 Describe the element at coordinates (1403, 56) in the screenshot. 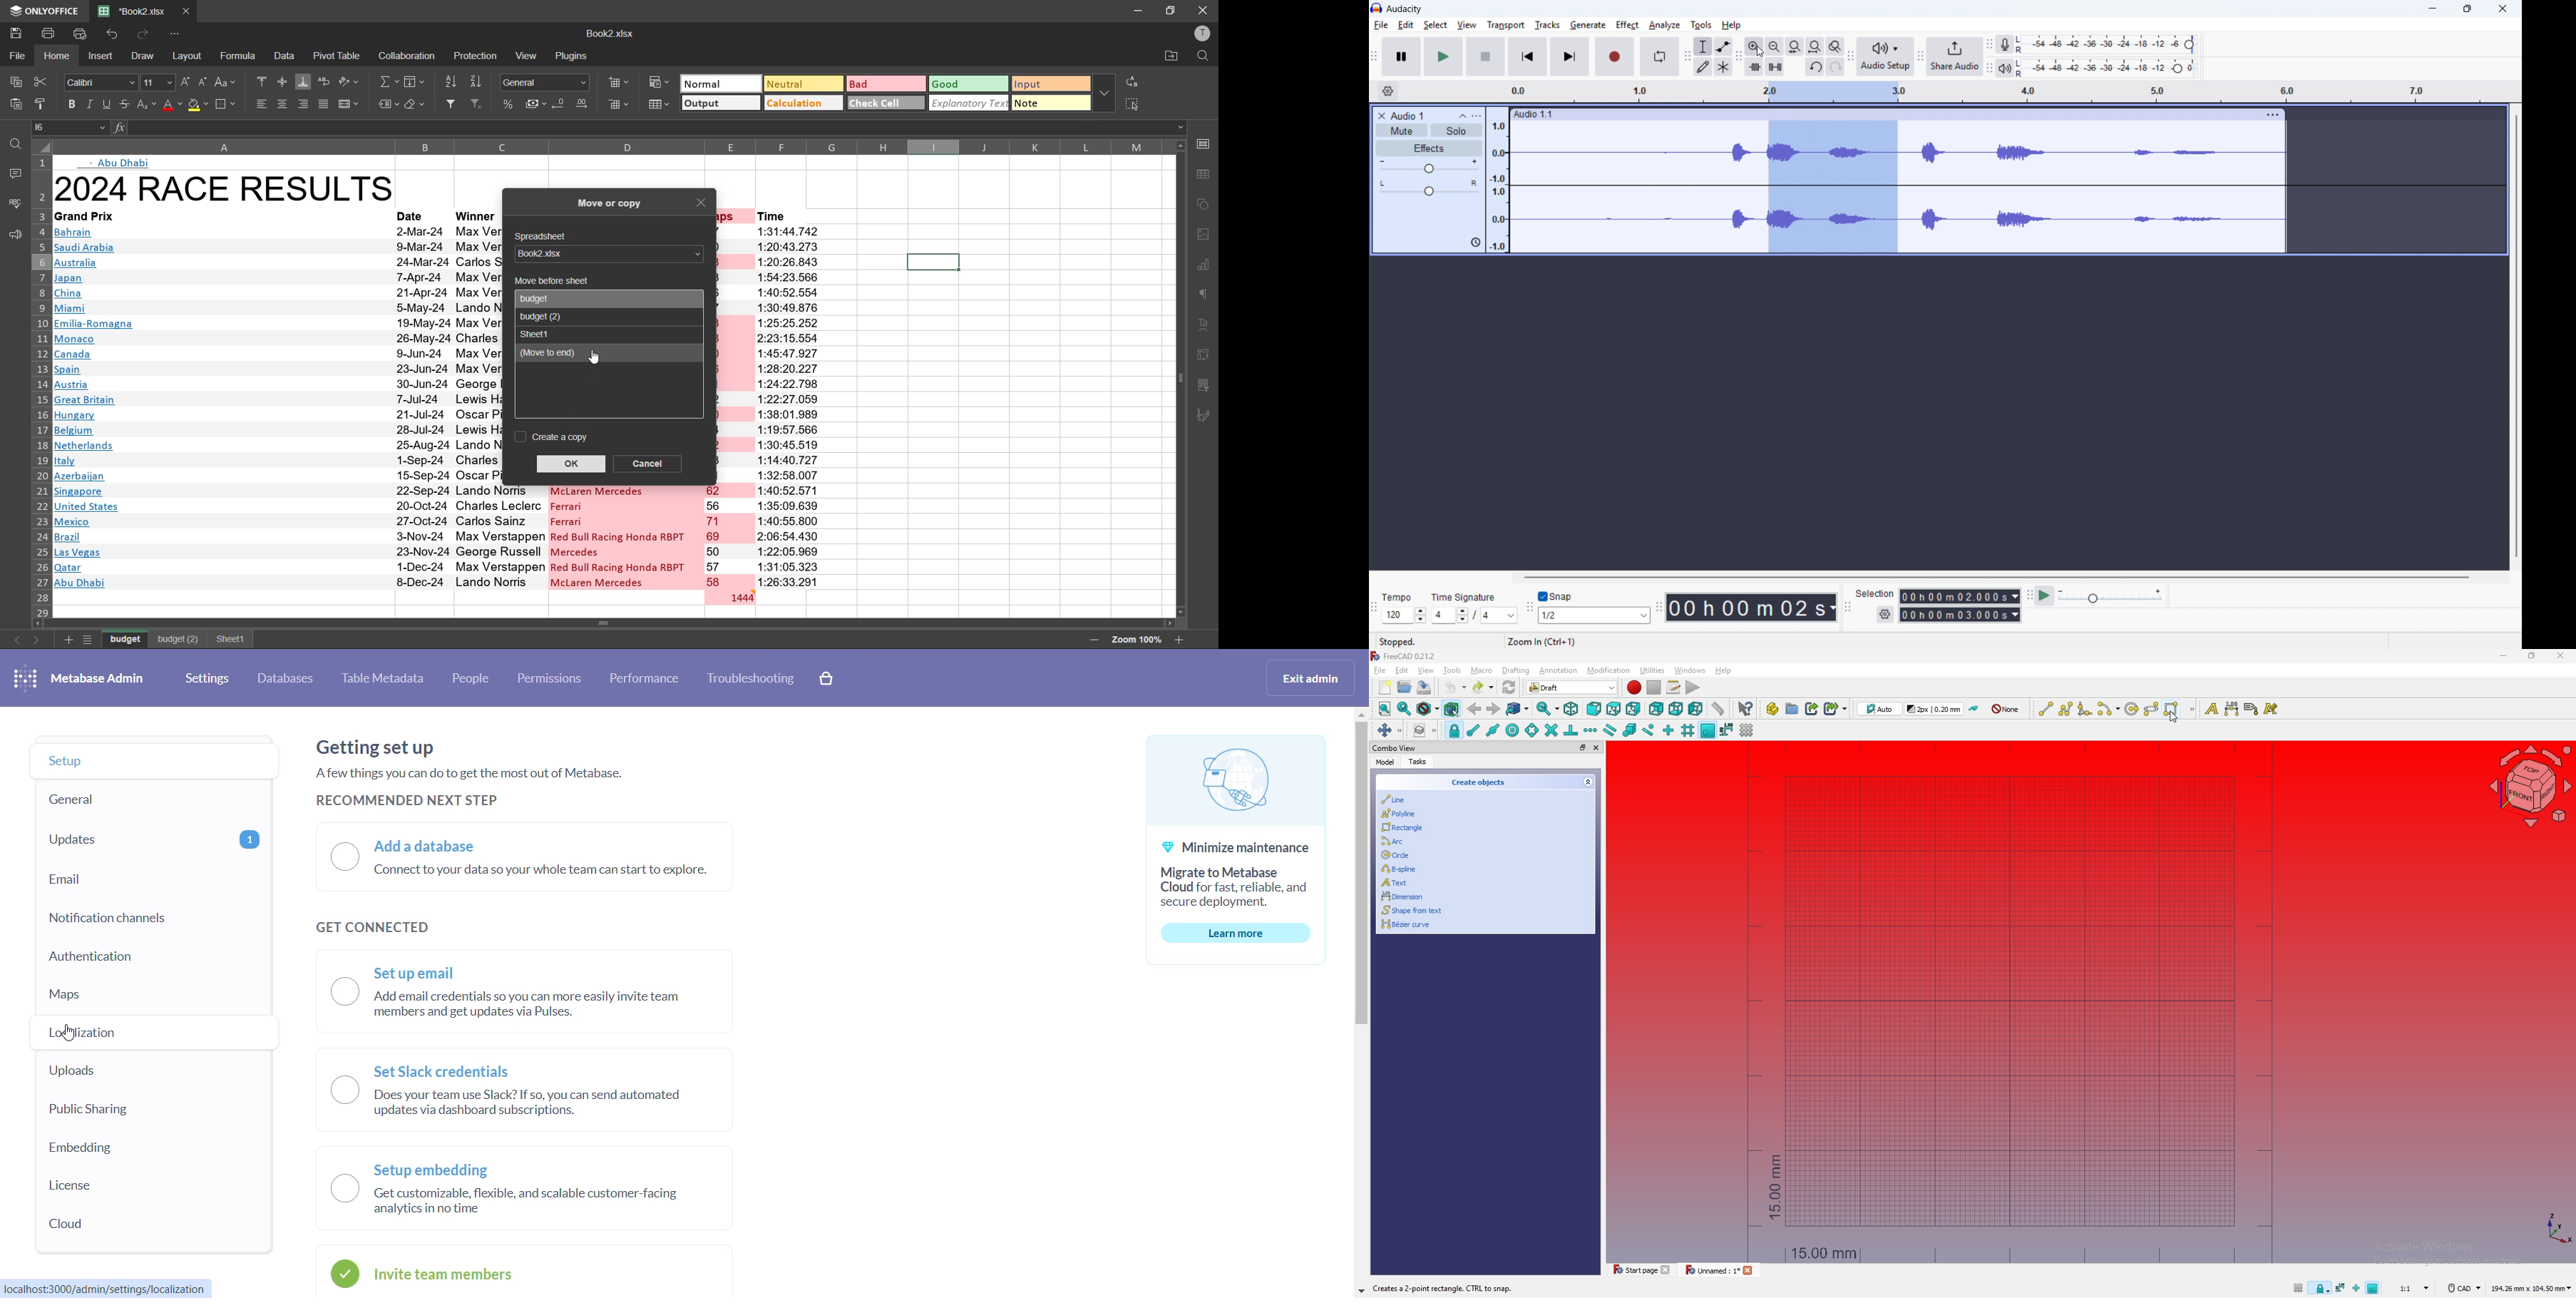

I see `Pause` at that location.